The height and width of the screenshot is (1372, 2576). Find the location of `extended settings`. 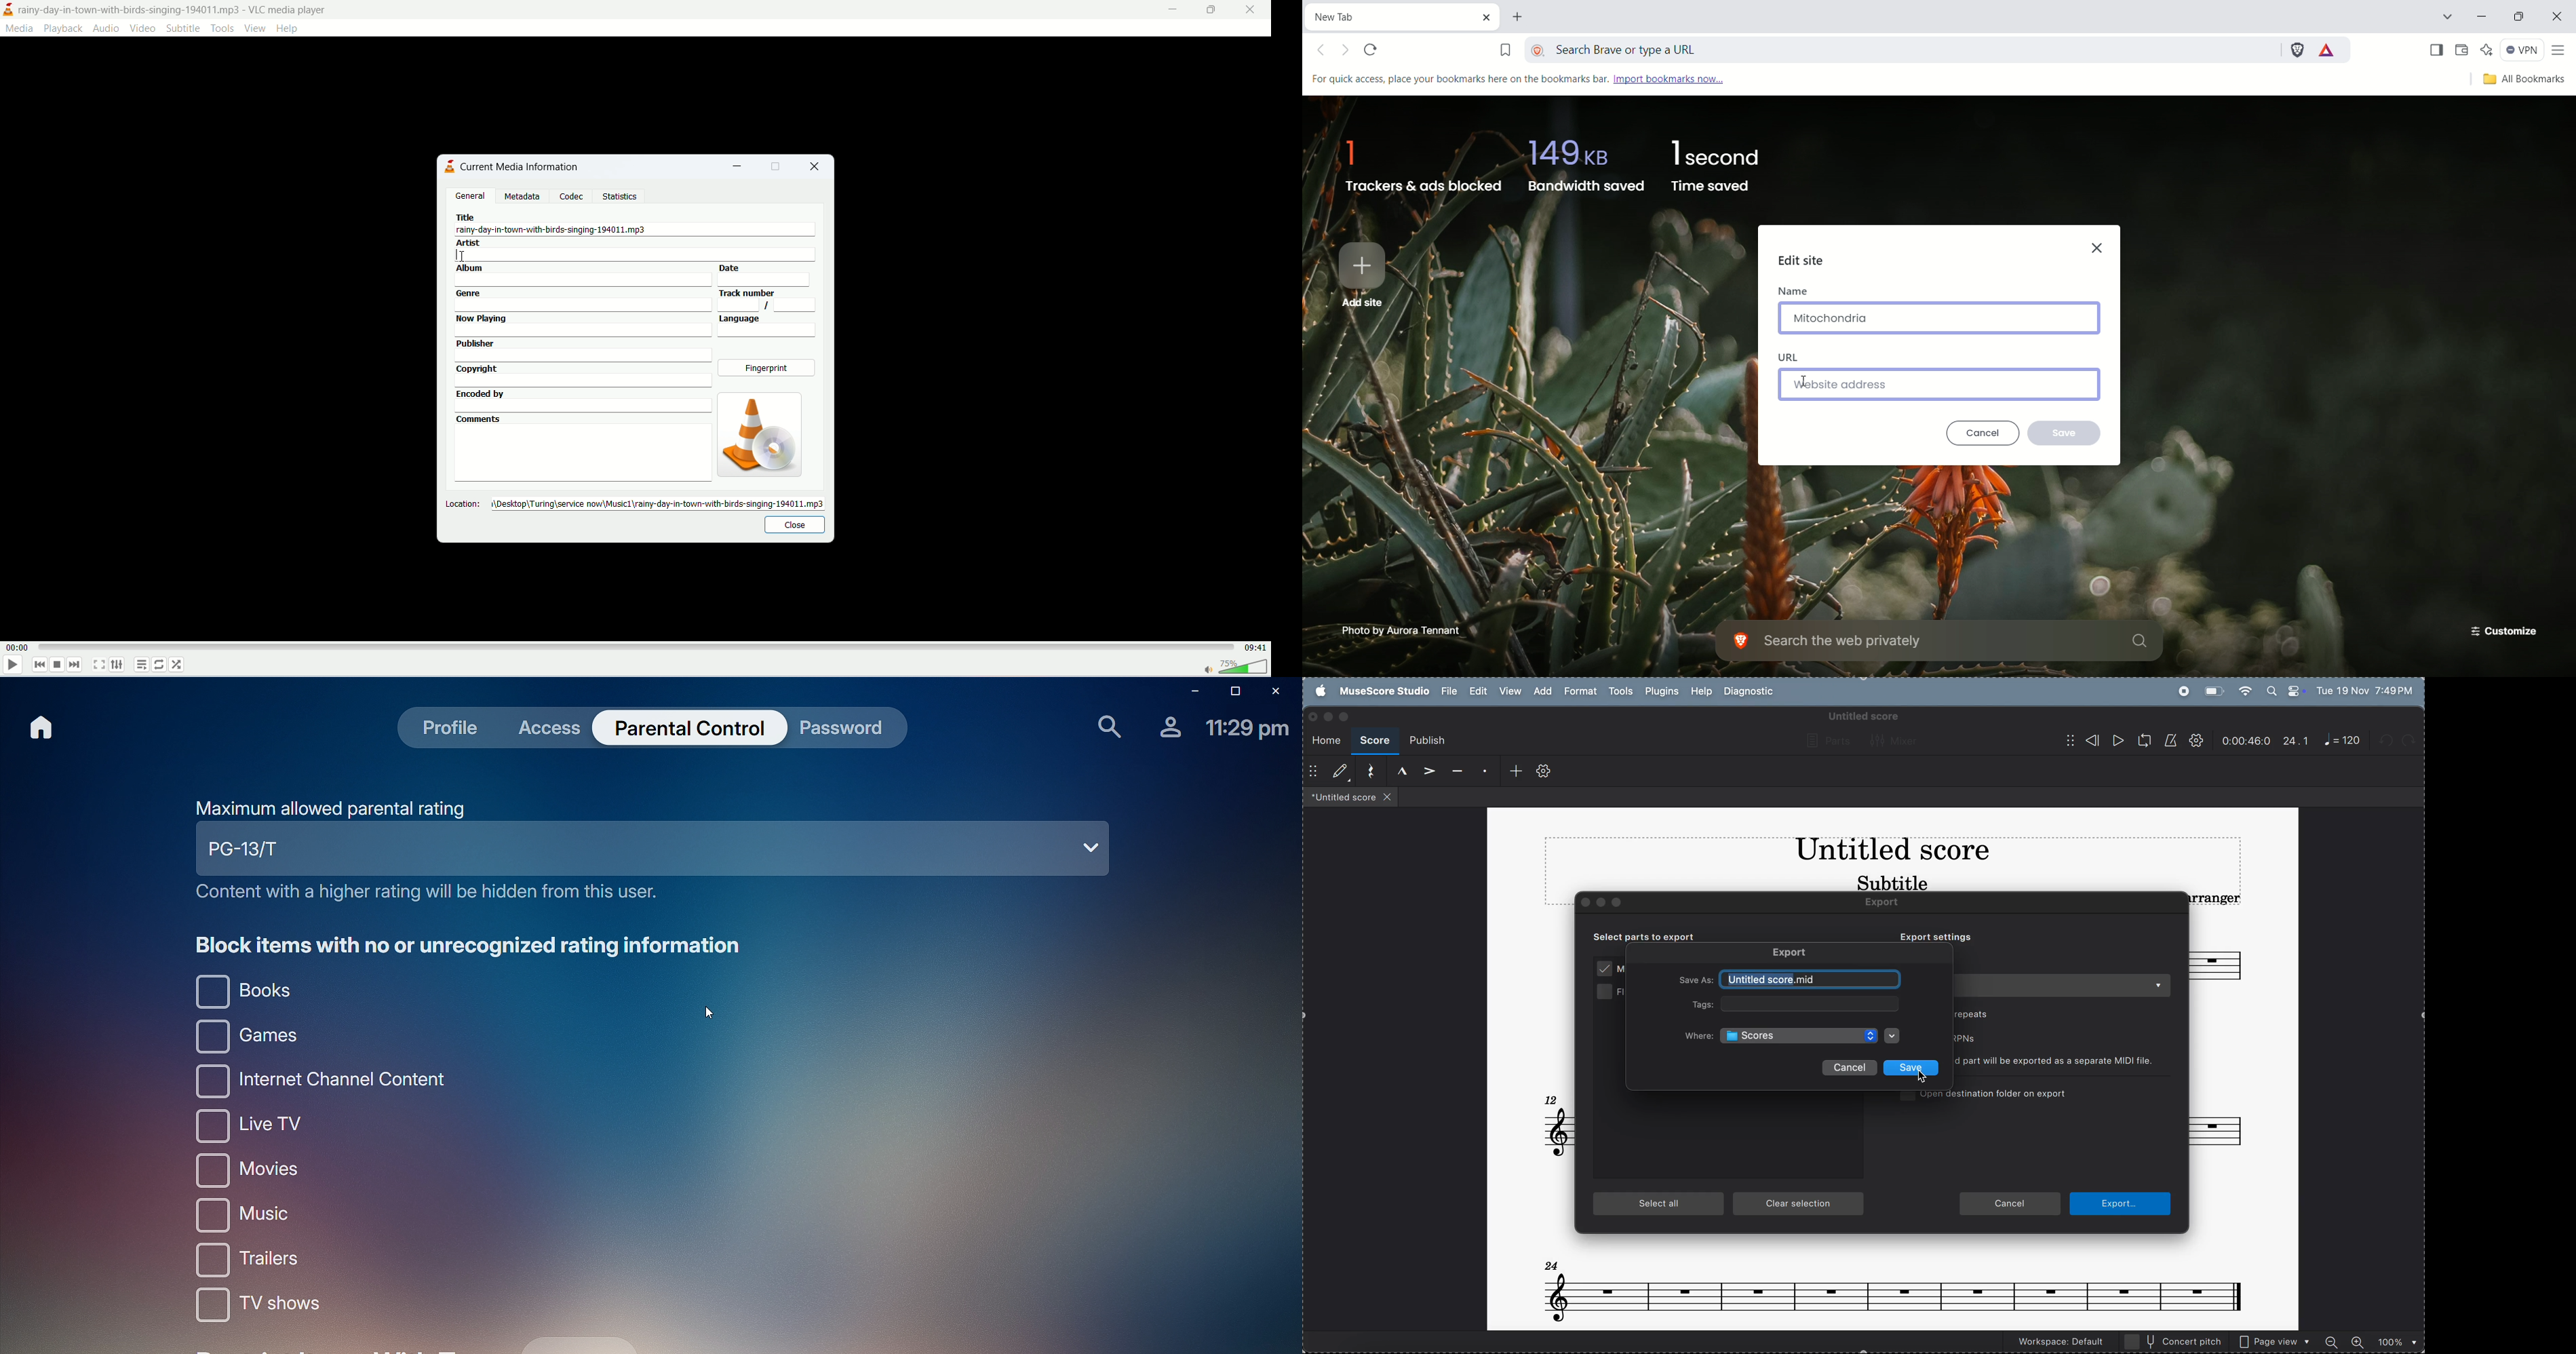

extended settings is located at coordinates (121, 664).